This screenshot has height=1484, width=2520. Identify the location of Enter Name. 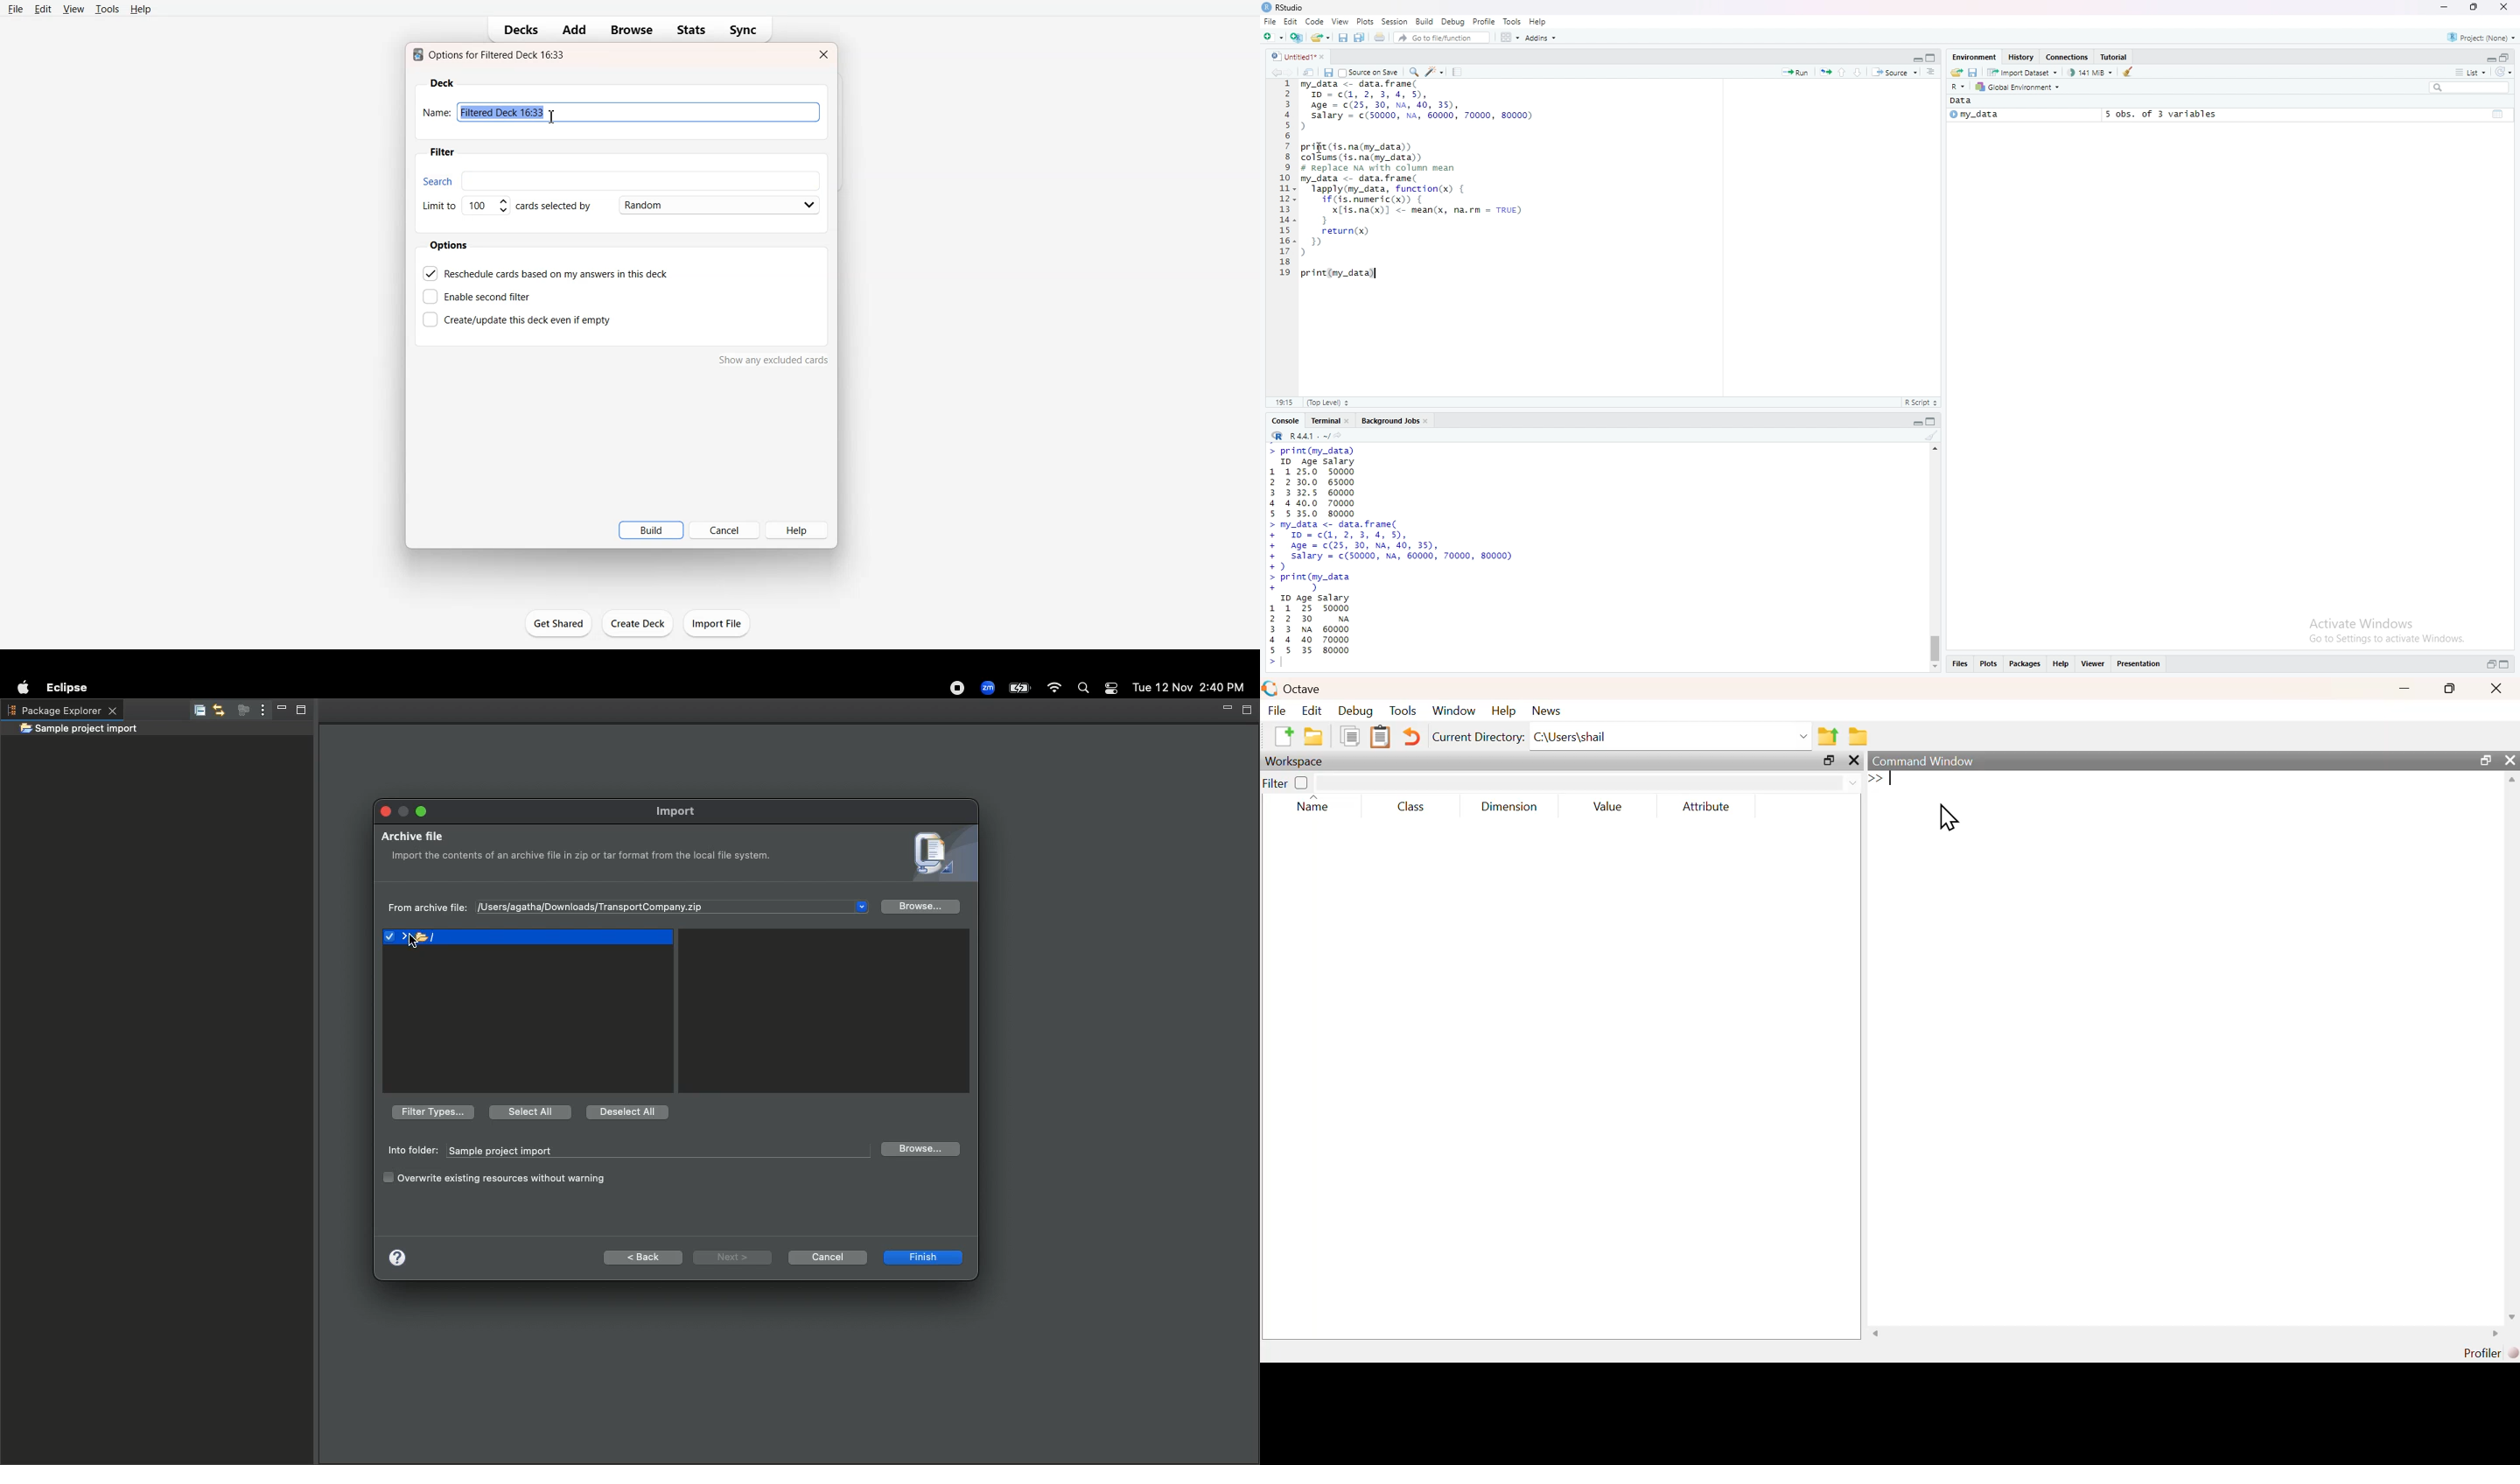
(626, 112).